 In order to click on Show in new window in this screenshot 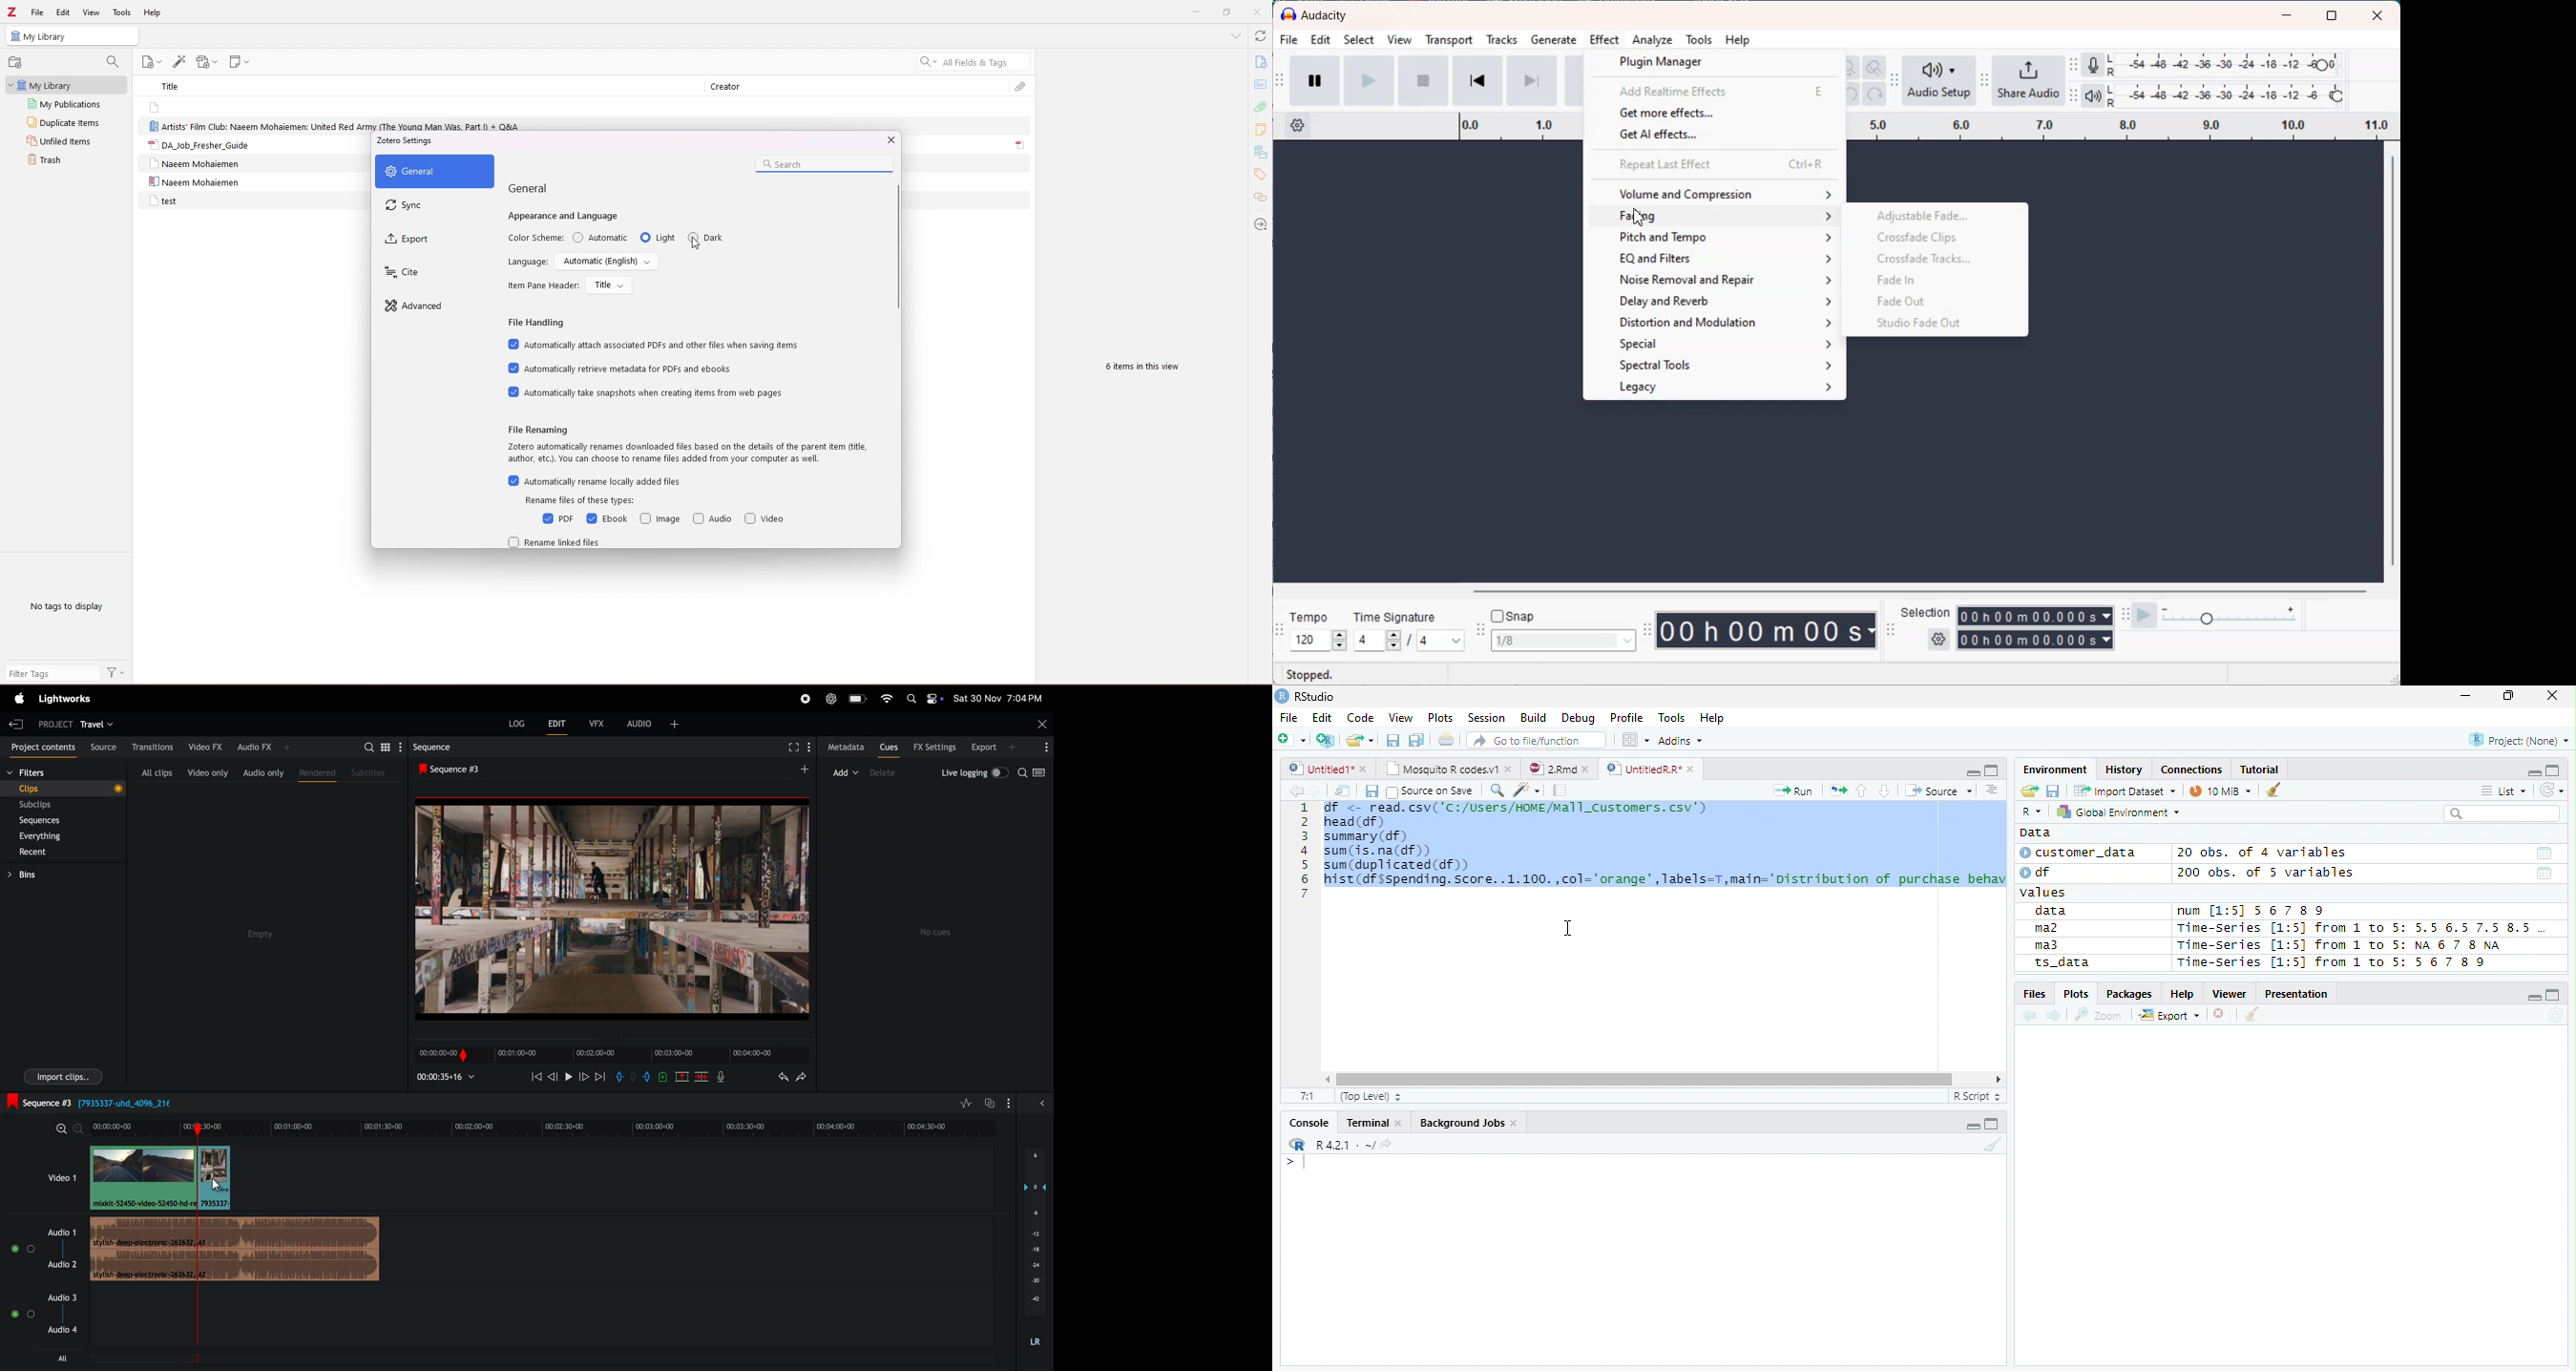, I will do `click(1344, 791)`.